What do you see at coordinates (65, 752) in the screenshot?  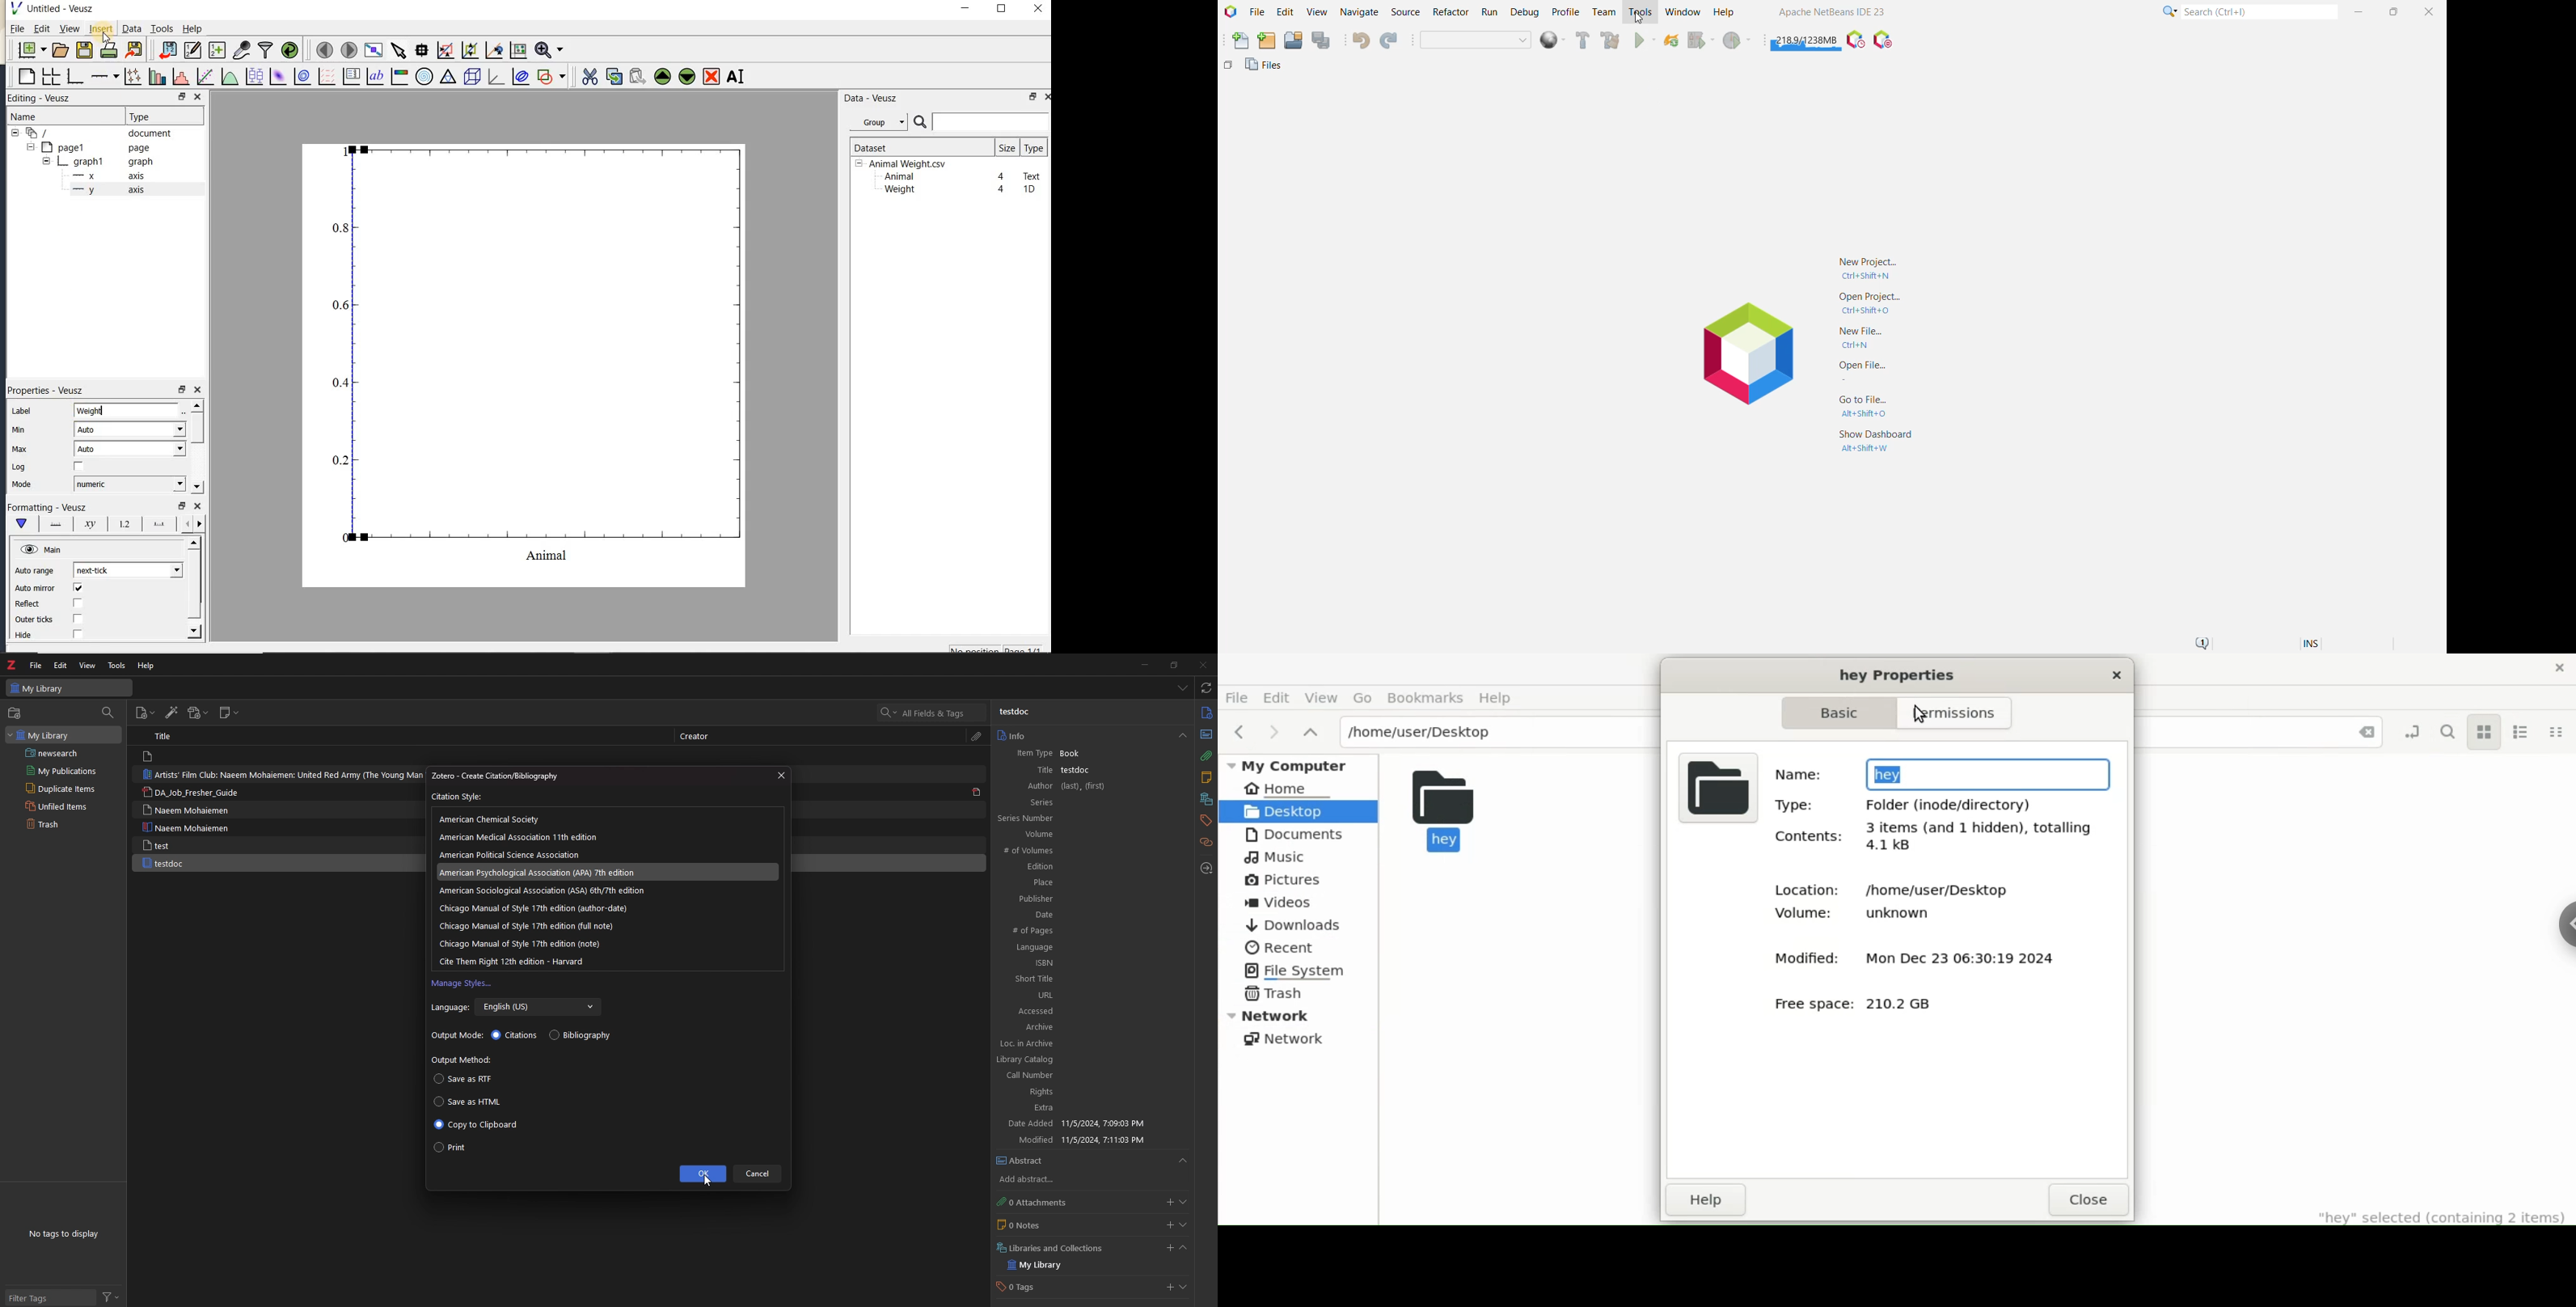 I see `saved search` at bounding box center [65, 752].